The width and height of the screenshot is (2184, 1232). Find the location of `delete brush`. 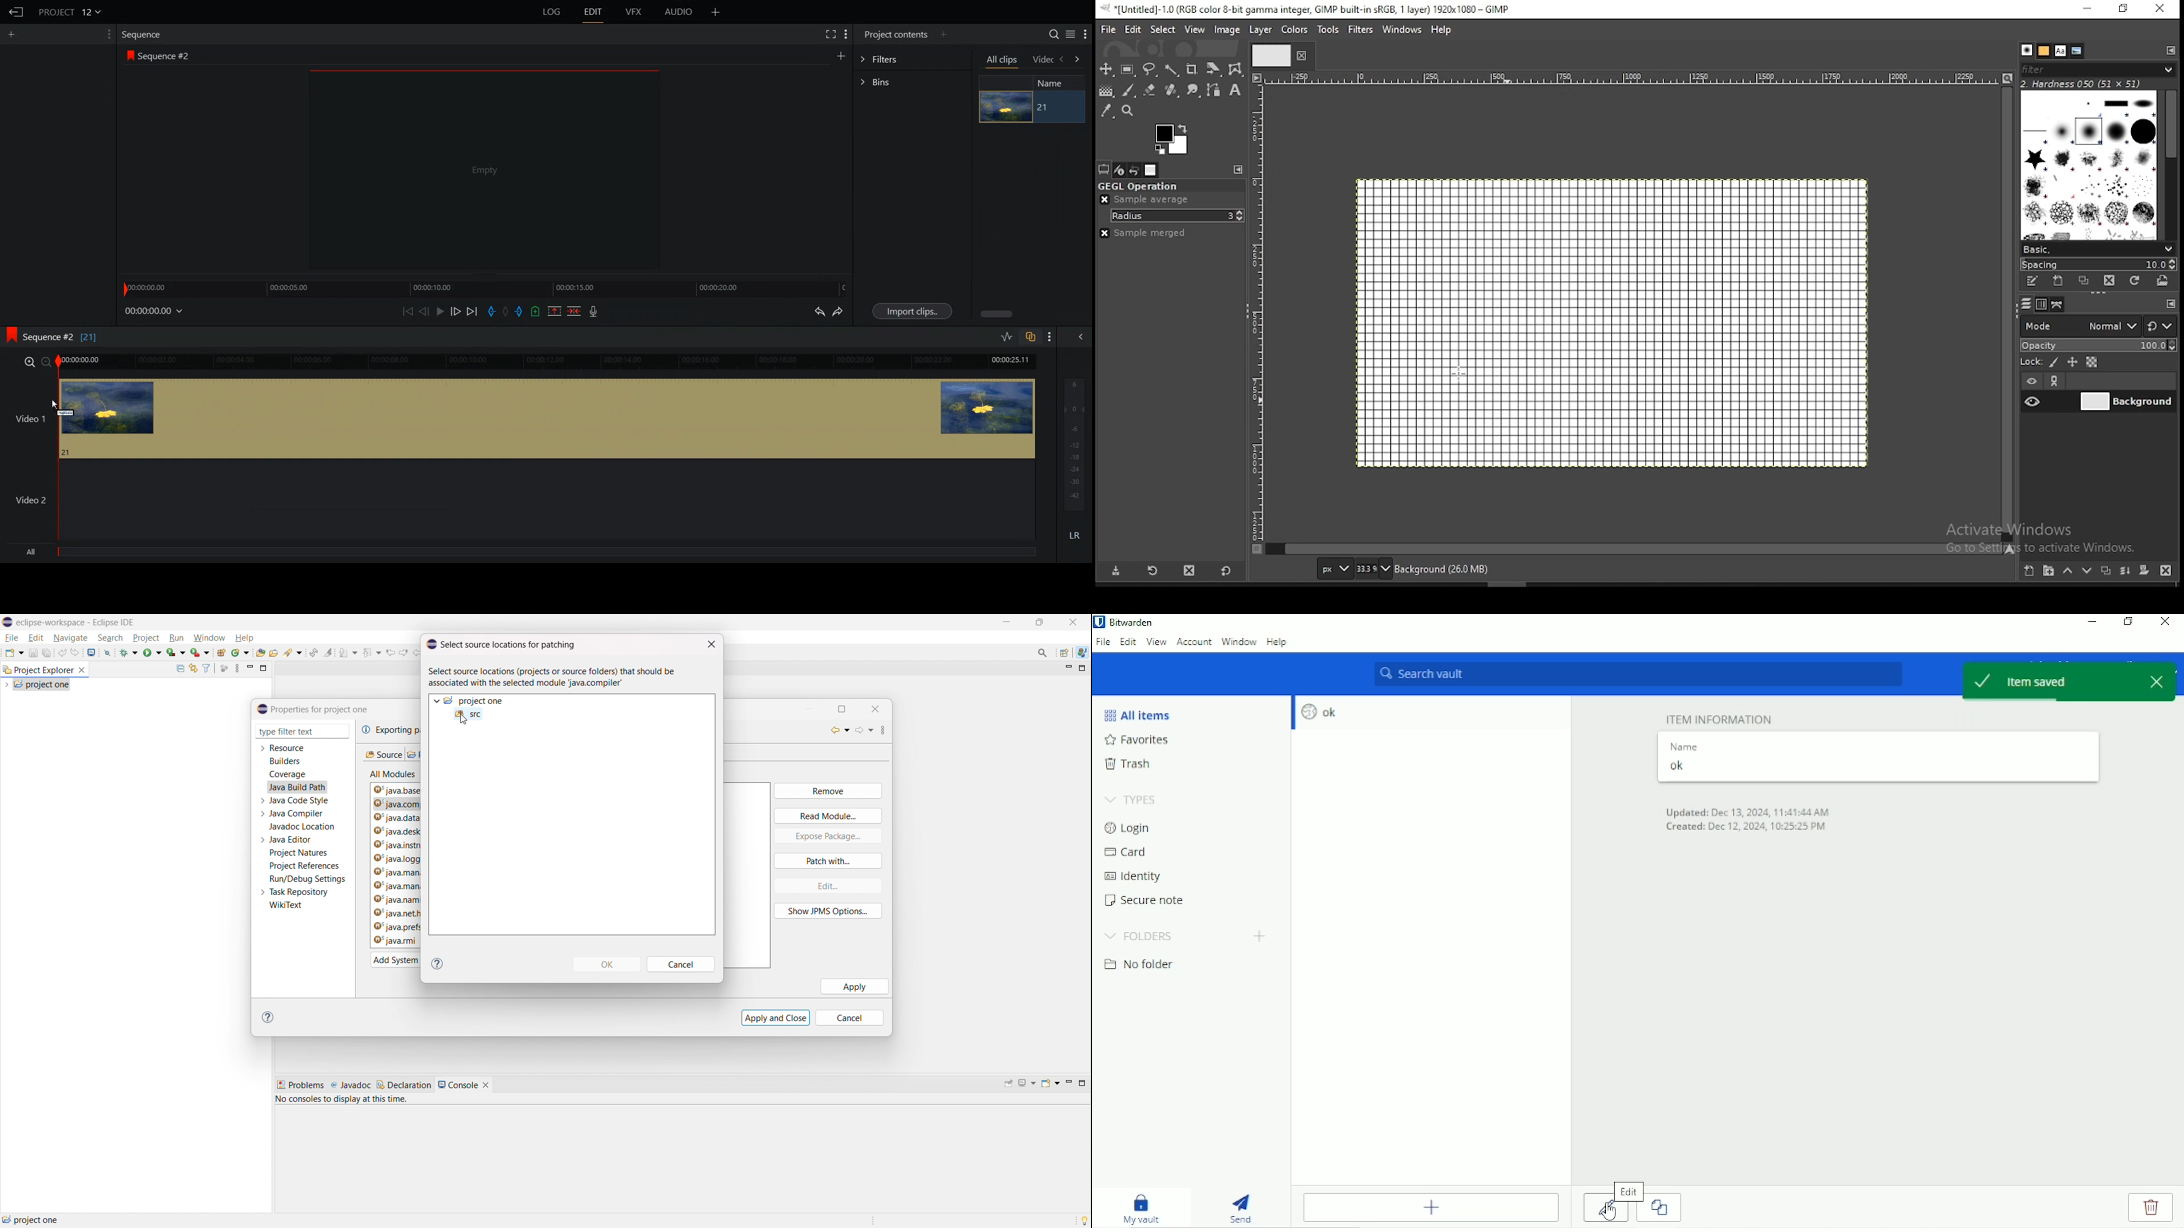

delete brush is located at coordinates (2110, 281).